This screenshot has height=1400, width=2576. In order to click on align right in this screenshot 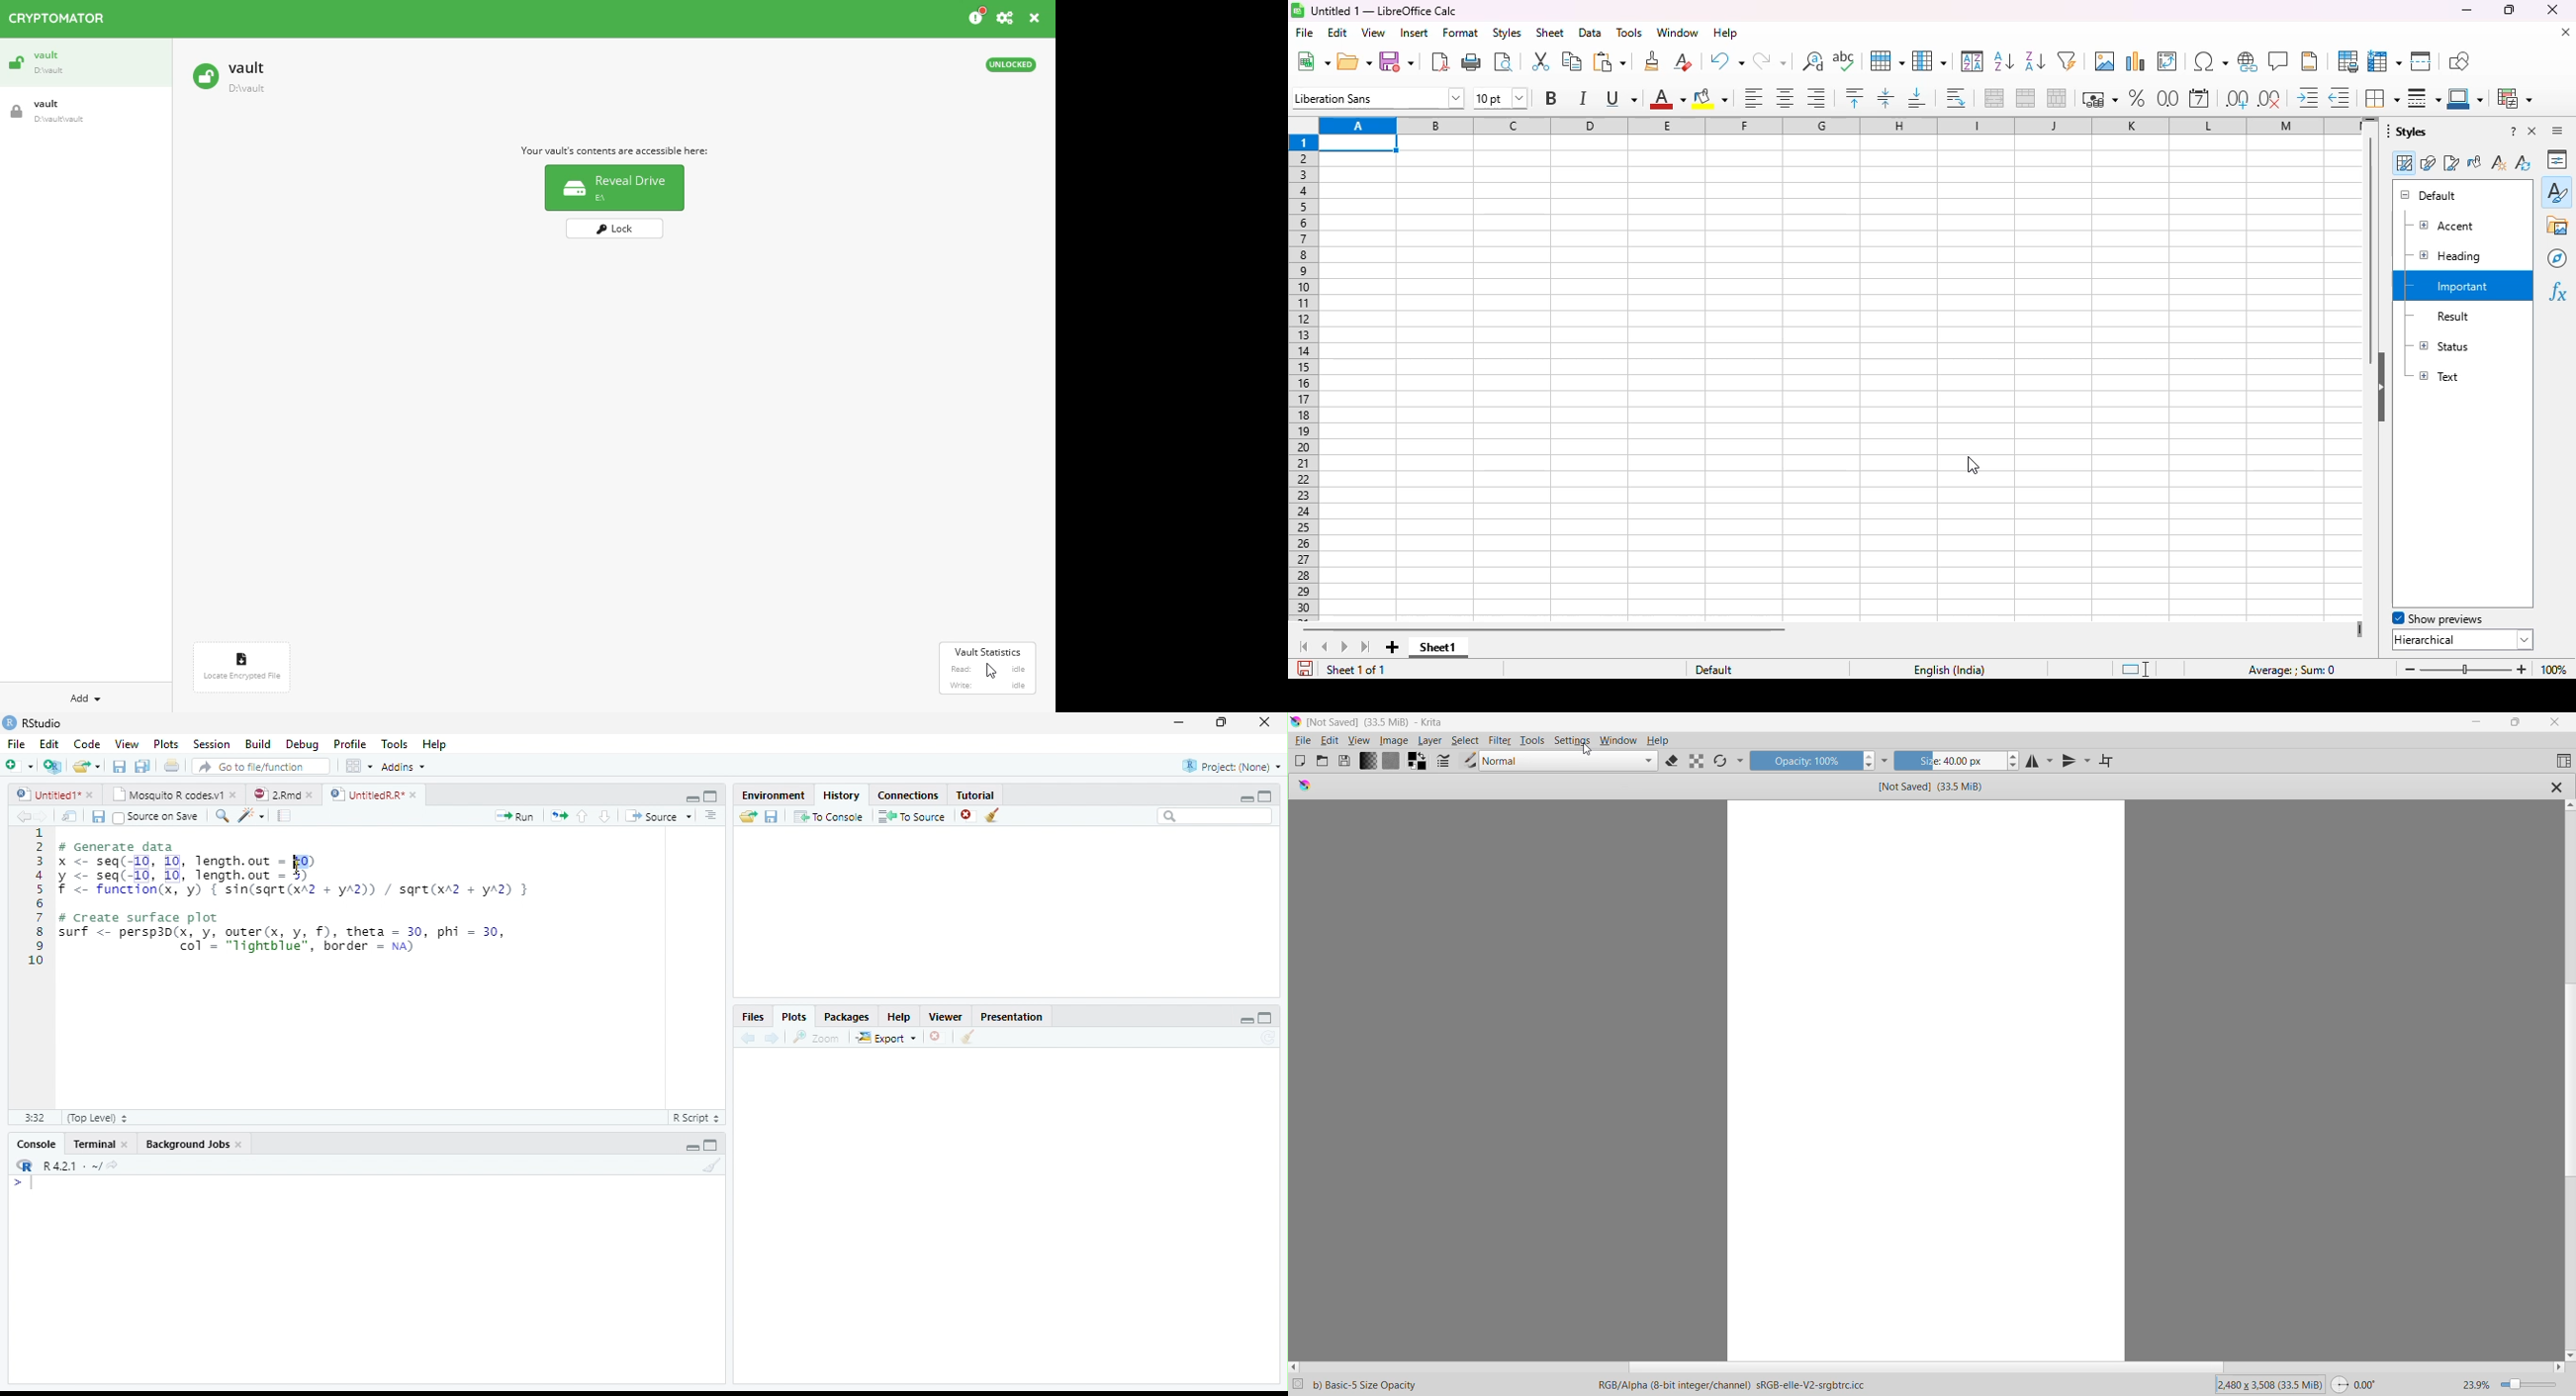, I will do `click(1815, 97)`.